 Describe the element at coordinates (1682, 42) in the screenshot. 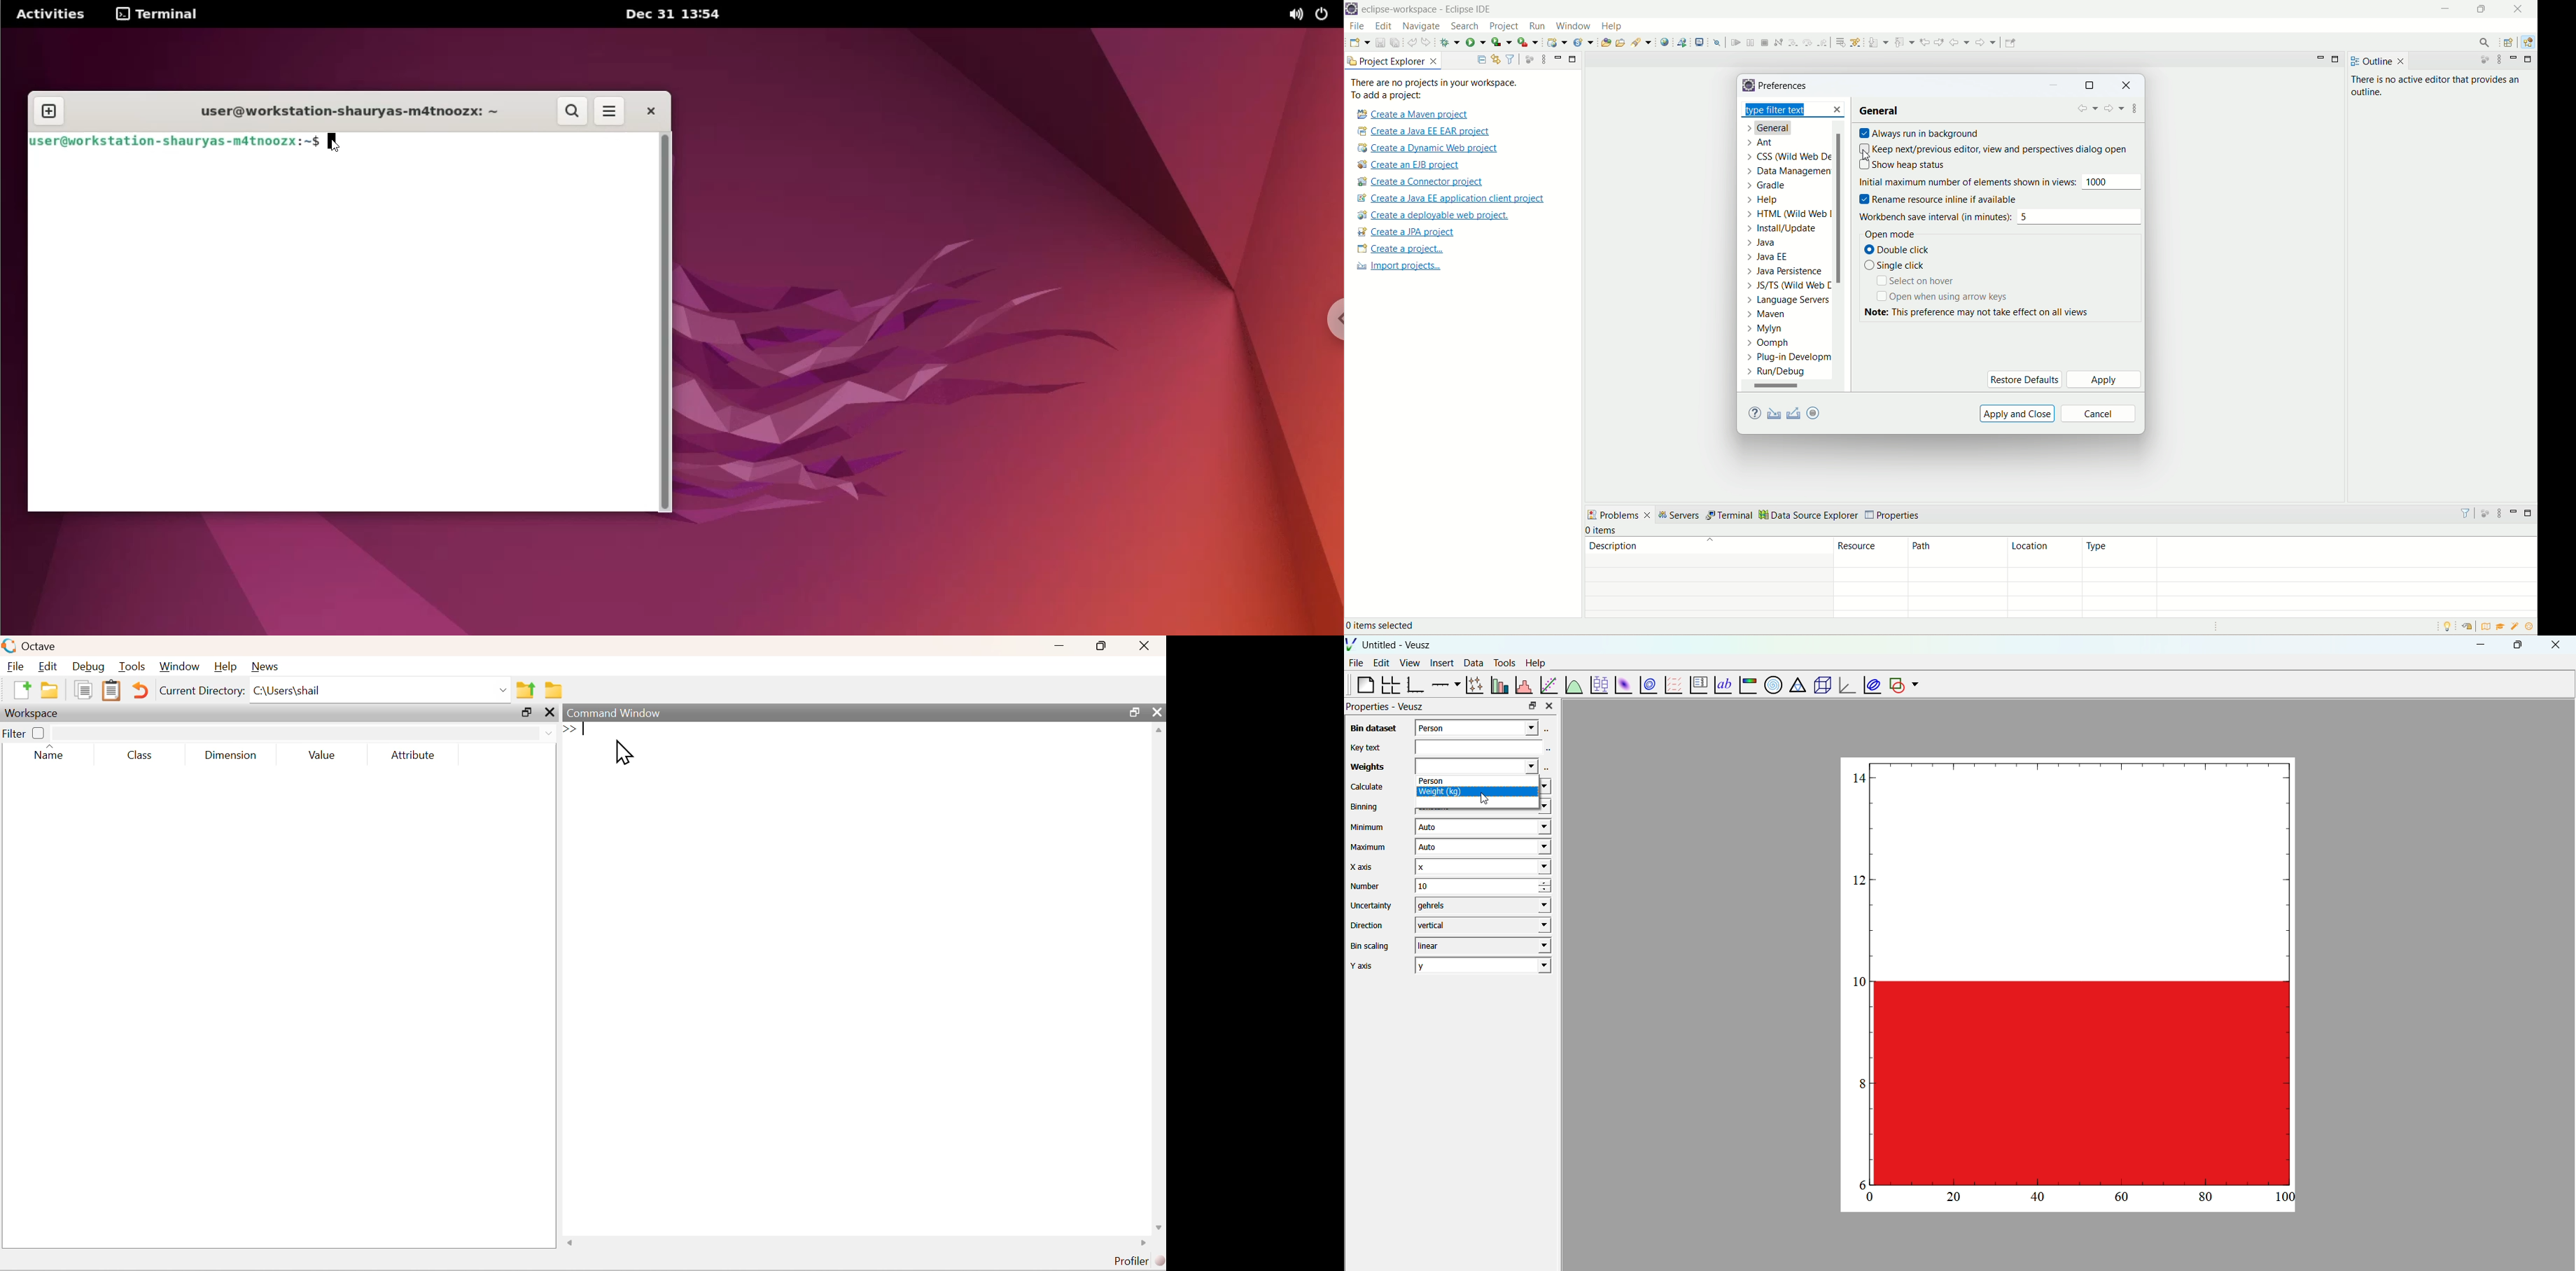

I see `launch web service` at that location.